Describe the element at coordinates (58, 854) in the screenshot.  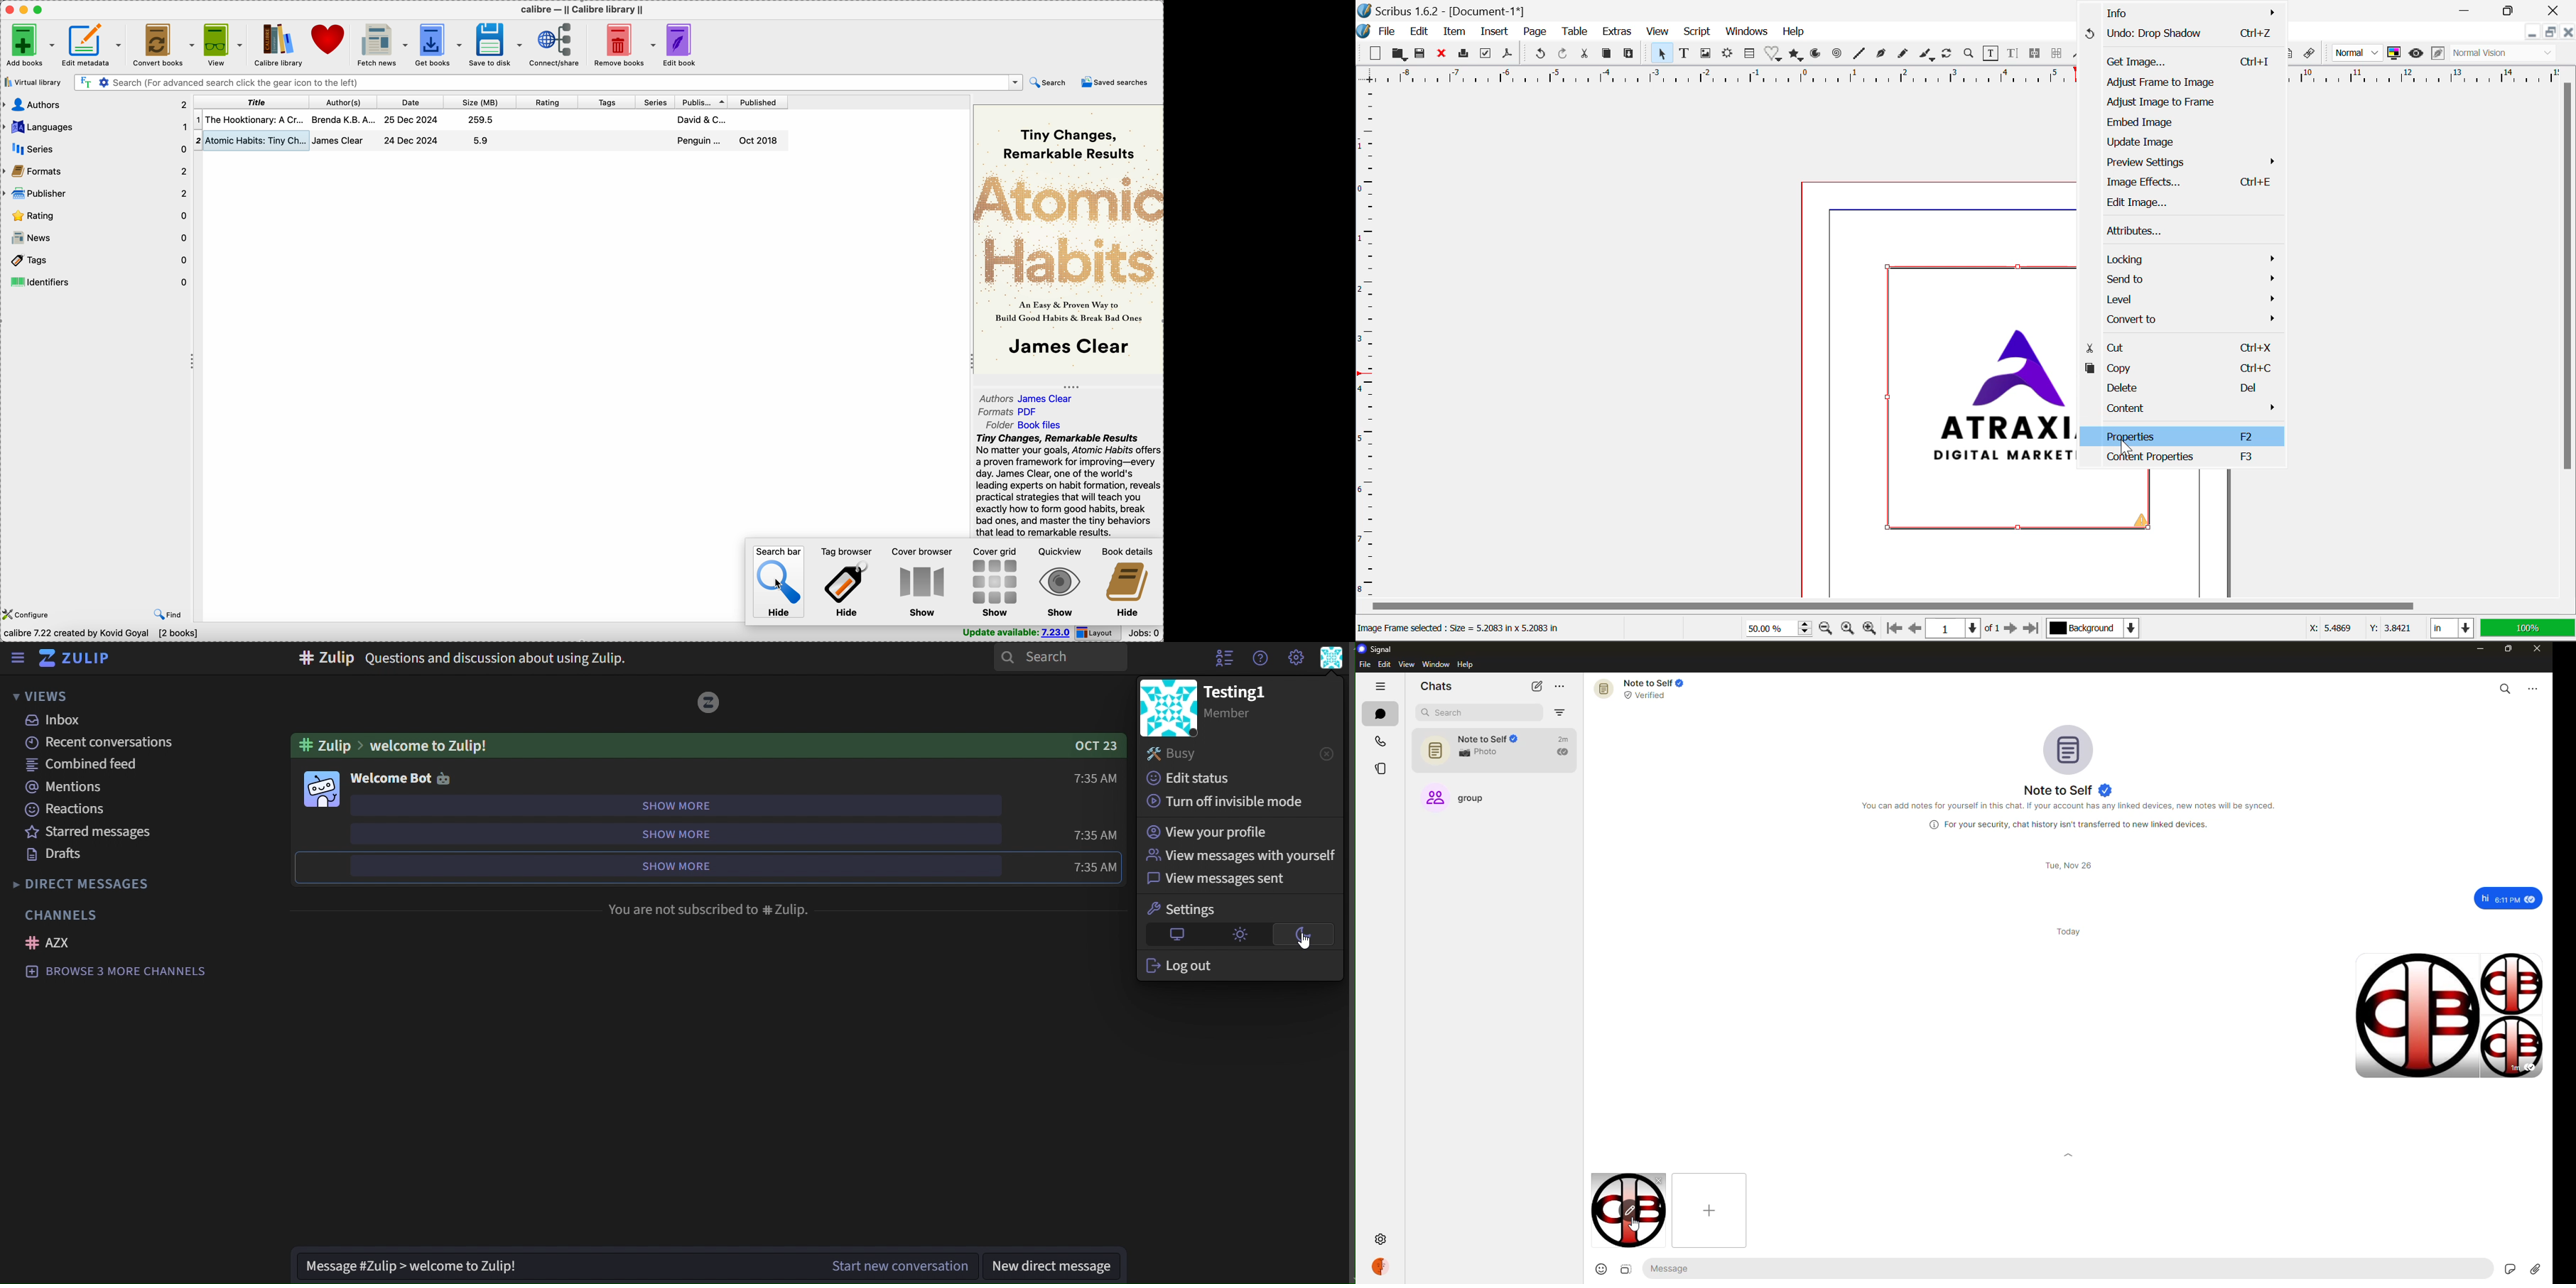
I see `drafts` at that location.